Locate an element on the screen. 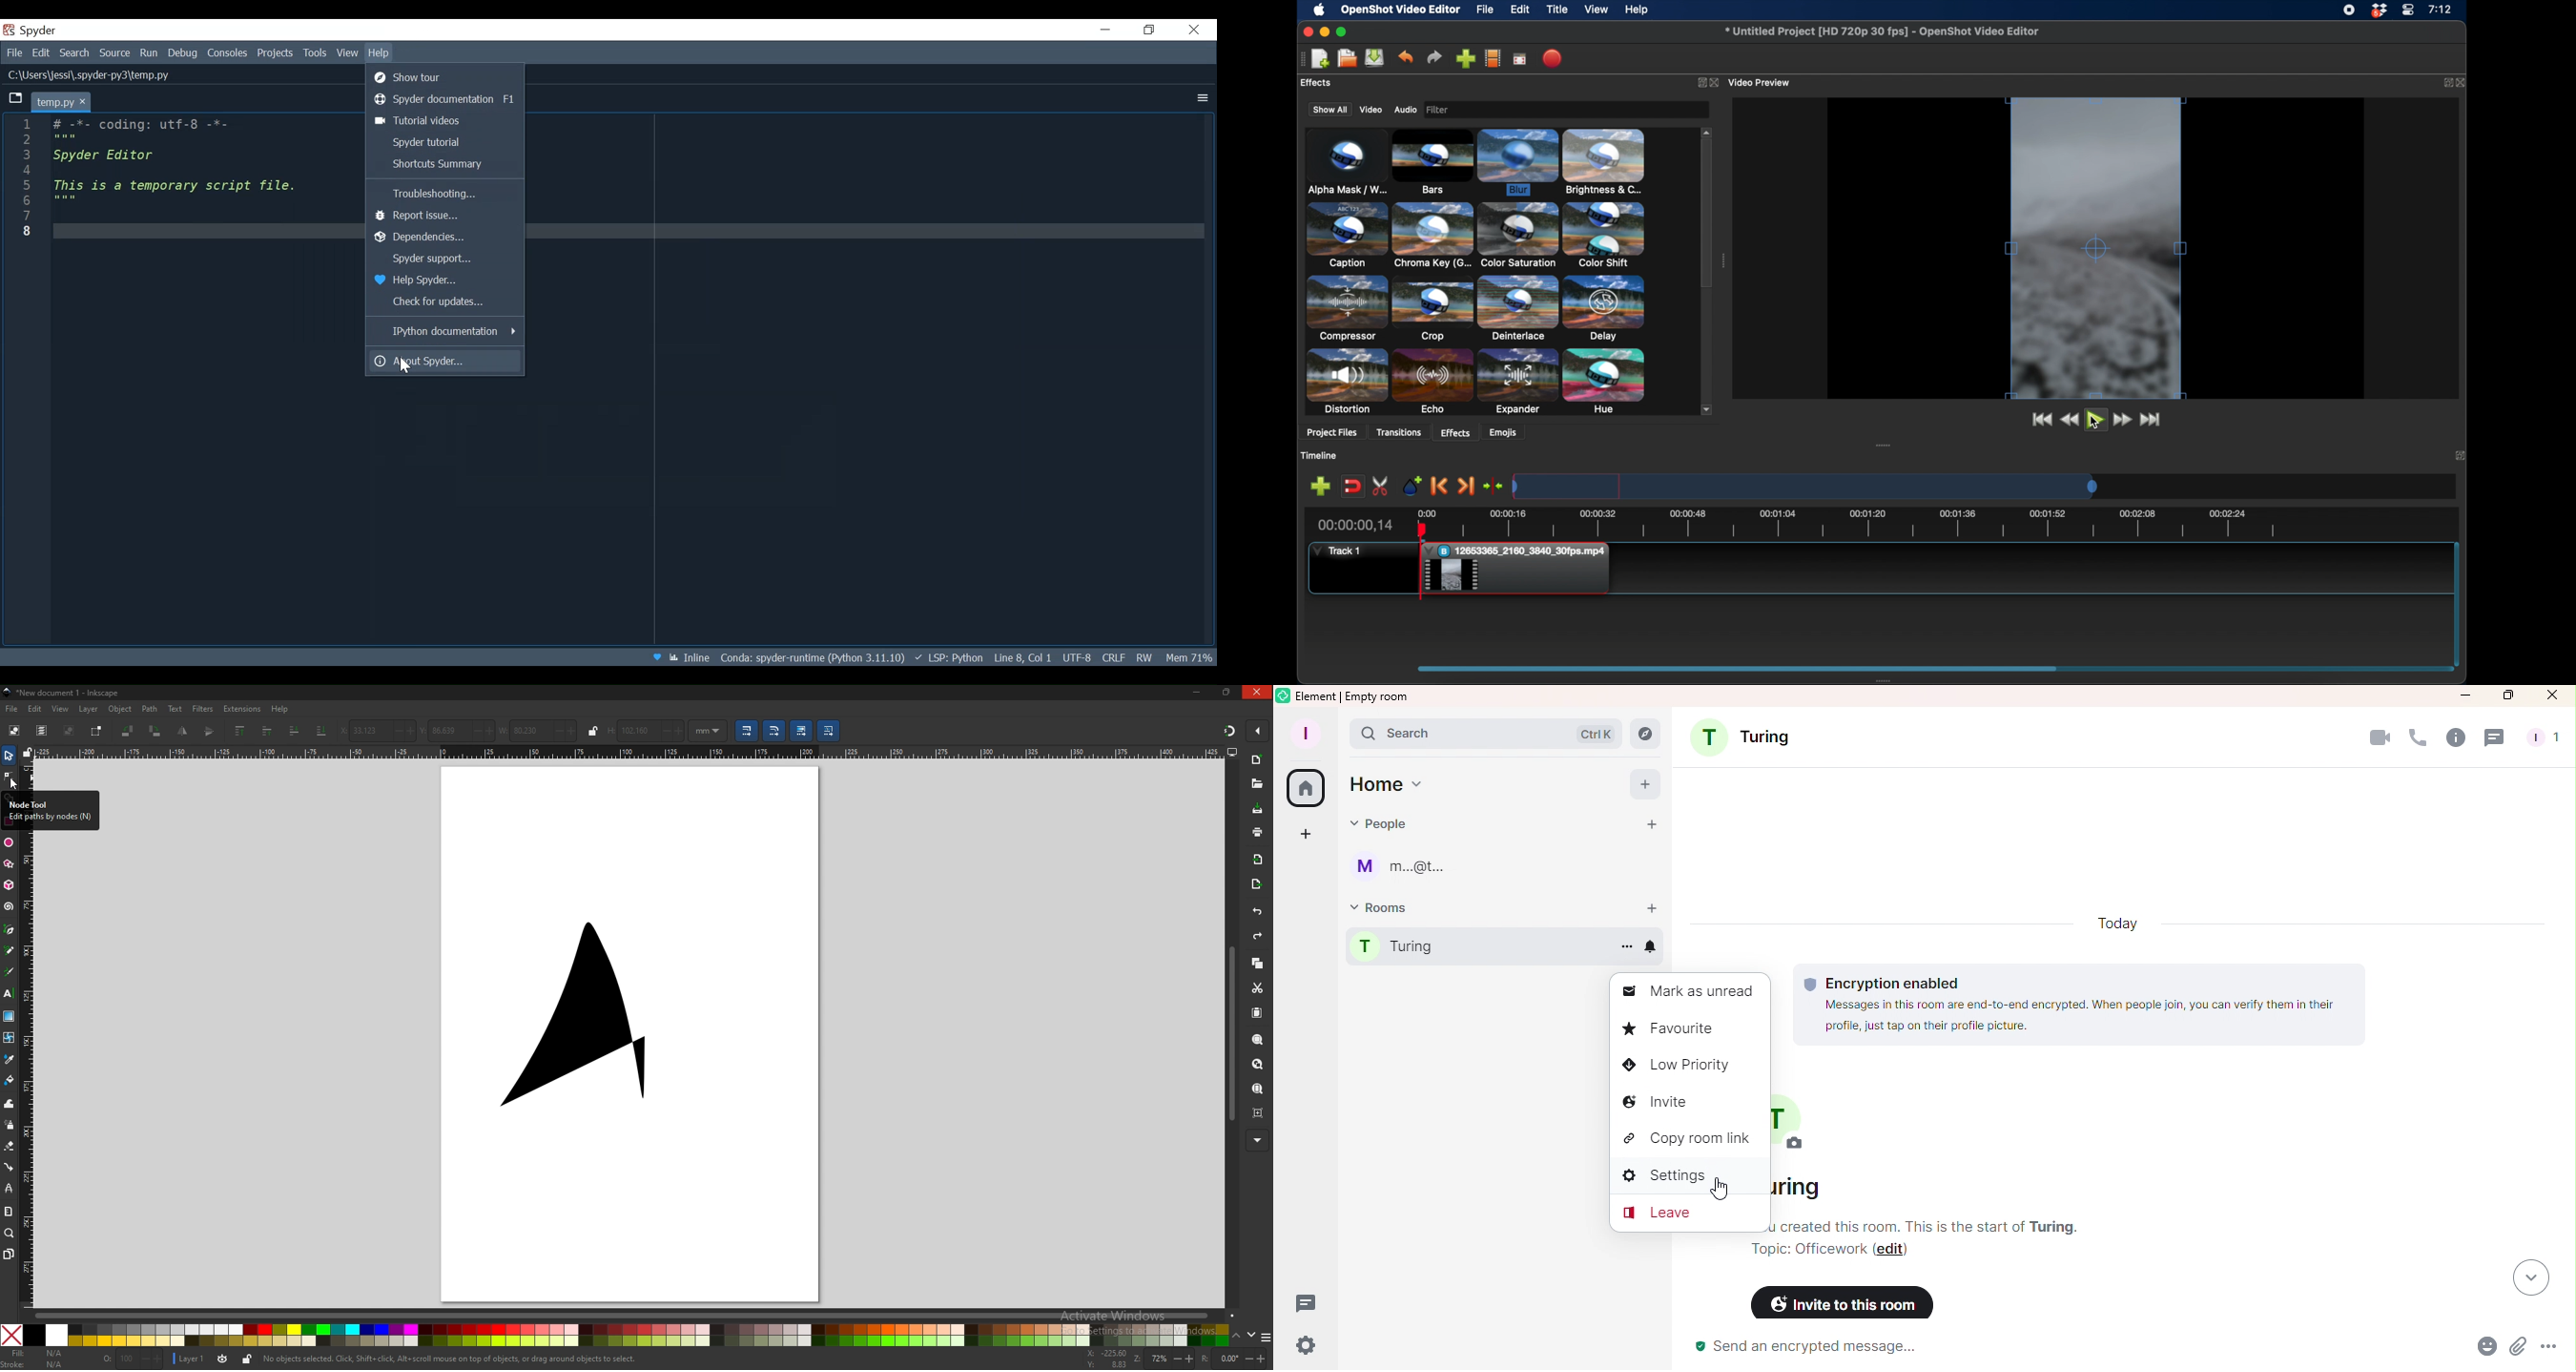 This screenshot has height=1372, width=2576. Edit is located at coordinates (41, 54).